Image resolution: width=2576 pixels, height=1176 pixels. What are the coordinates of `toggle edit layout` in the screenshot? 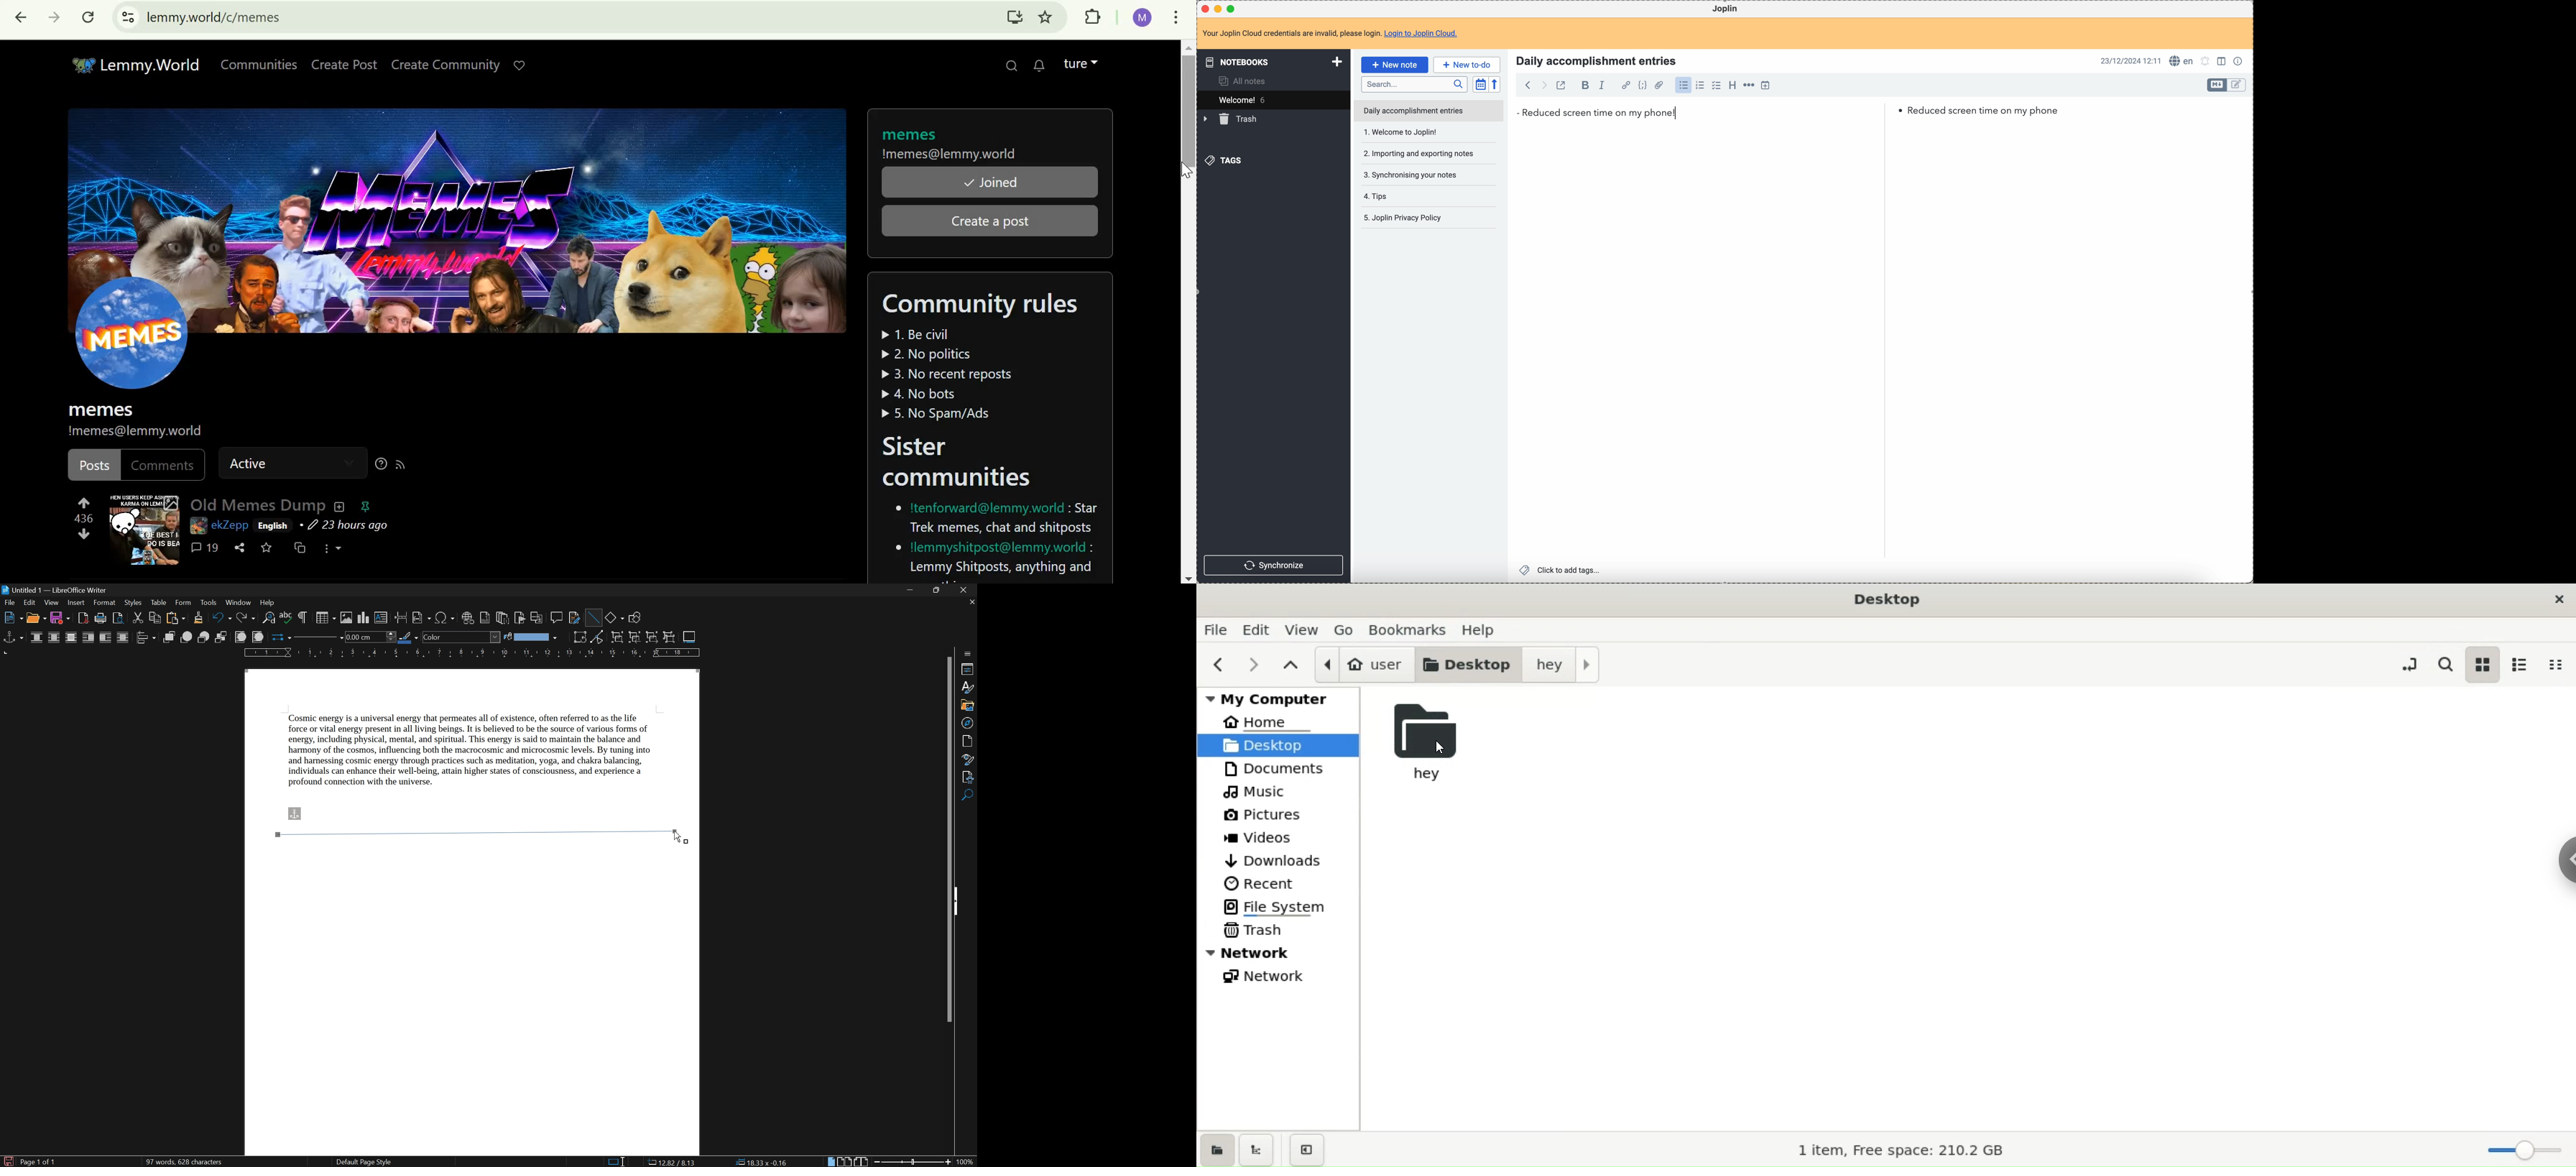 It's located at (2218, 85).